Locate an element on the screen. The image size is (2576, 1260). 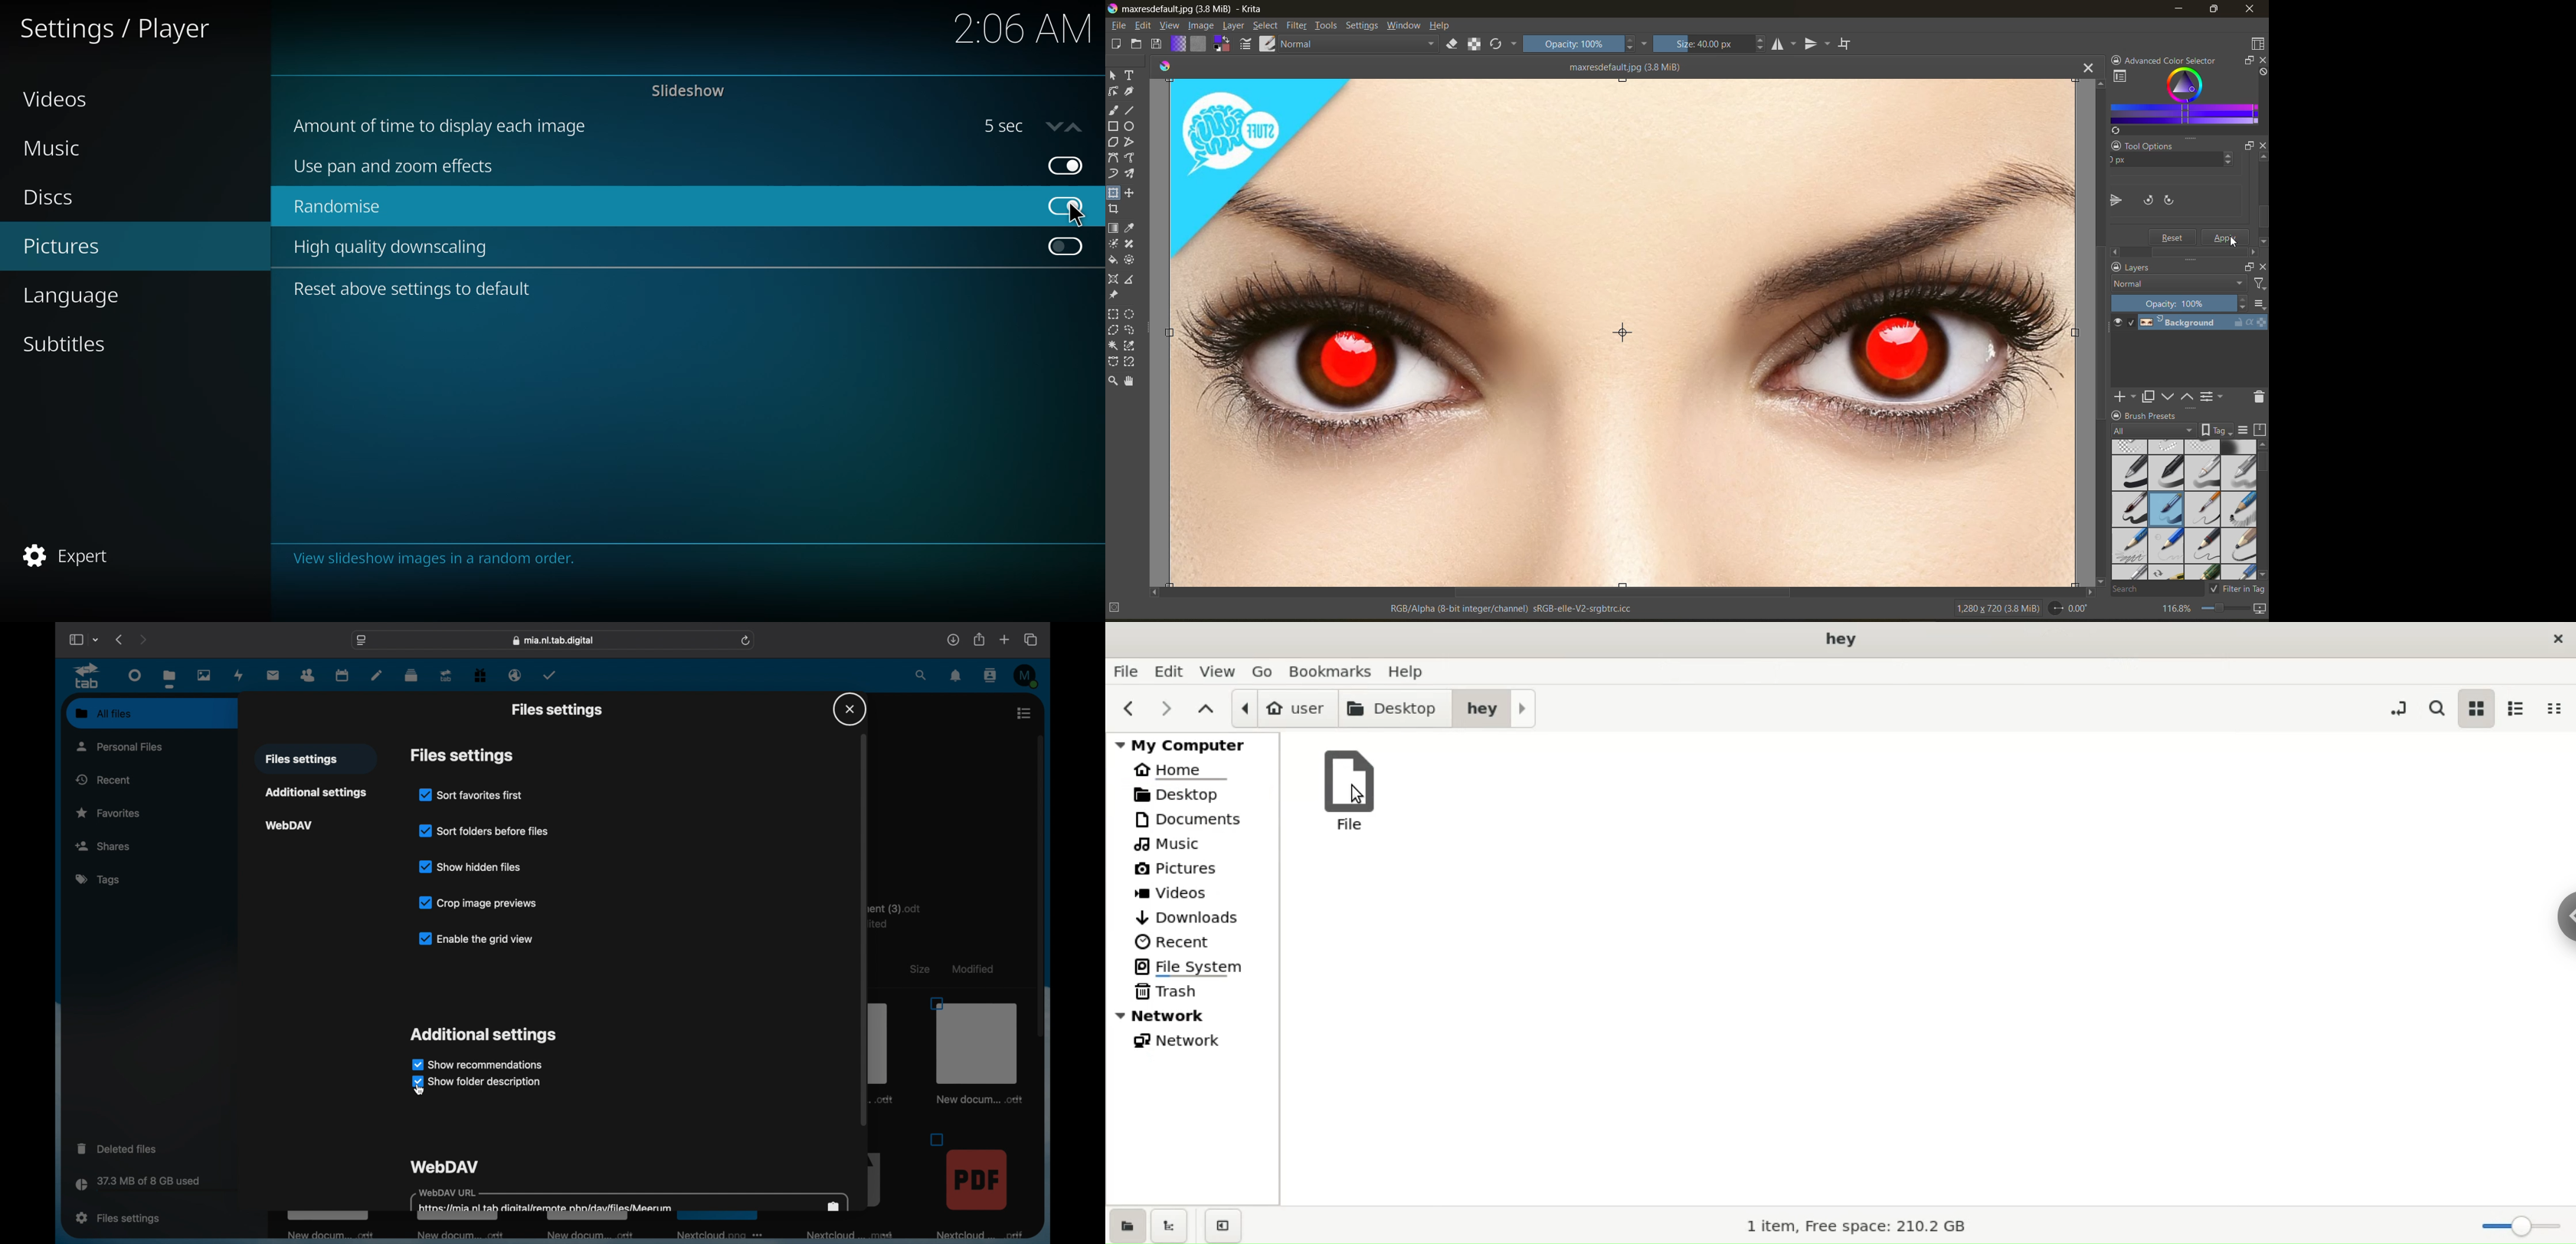
float docker is located at coordinates (2248, 269).